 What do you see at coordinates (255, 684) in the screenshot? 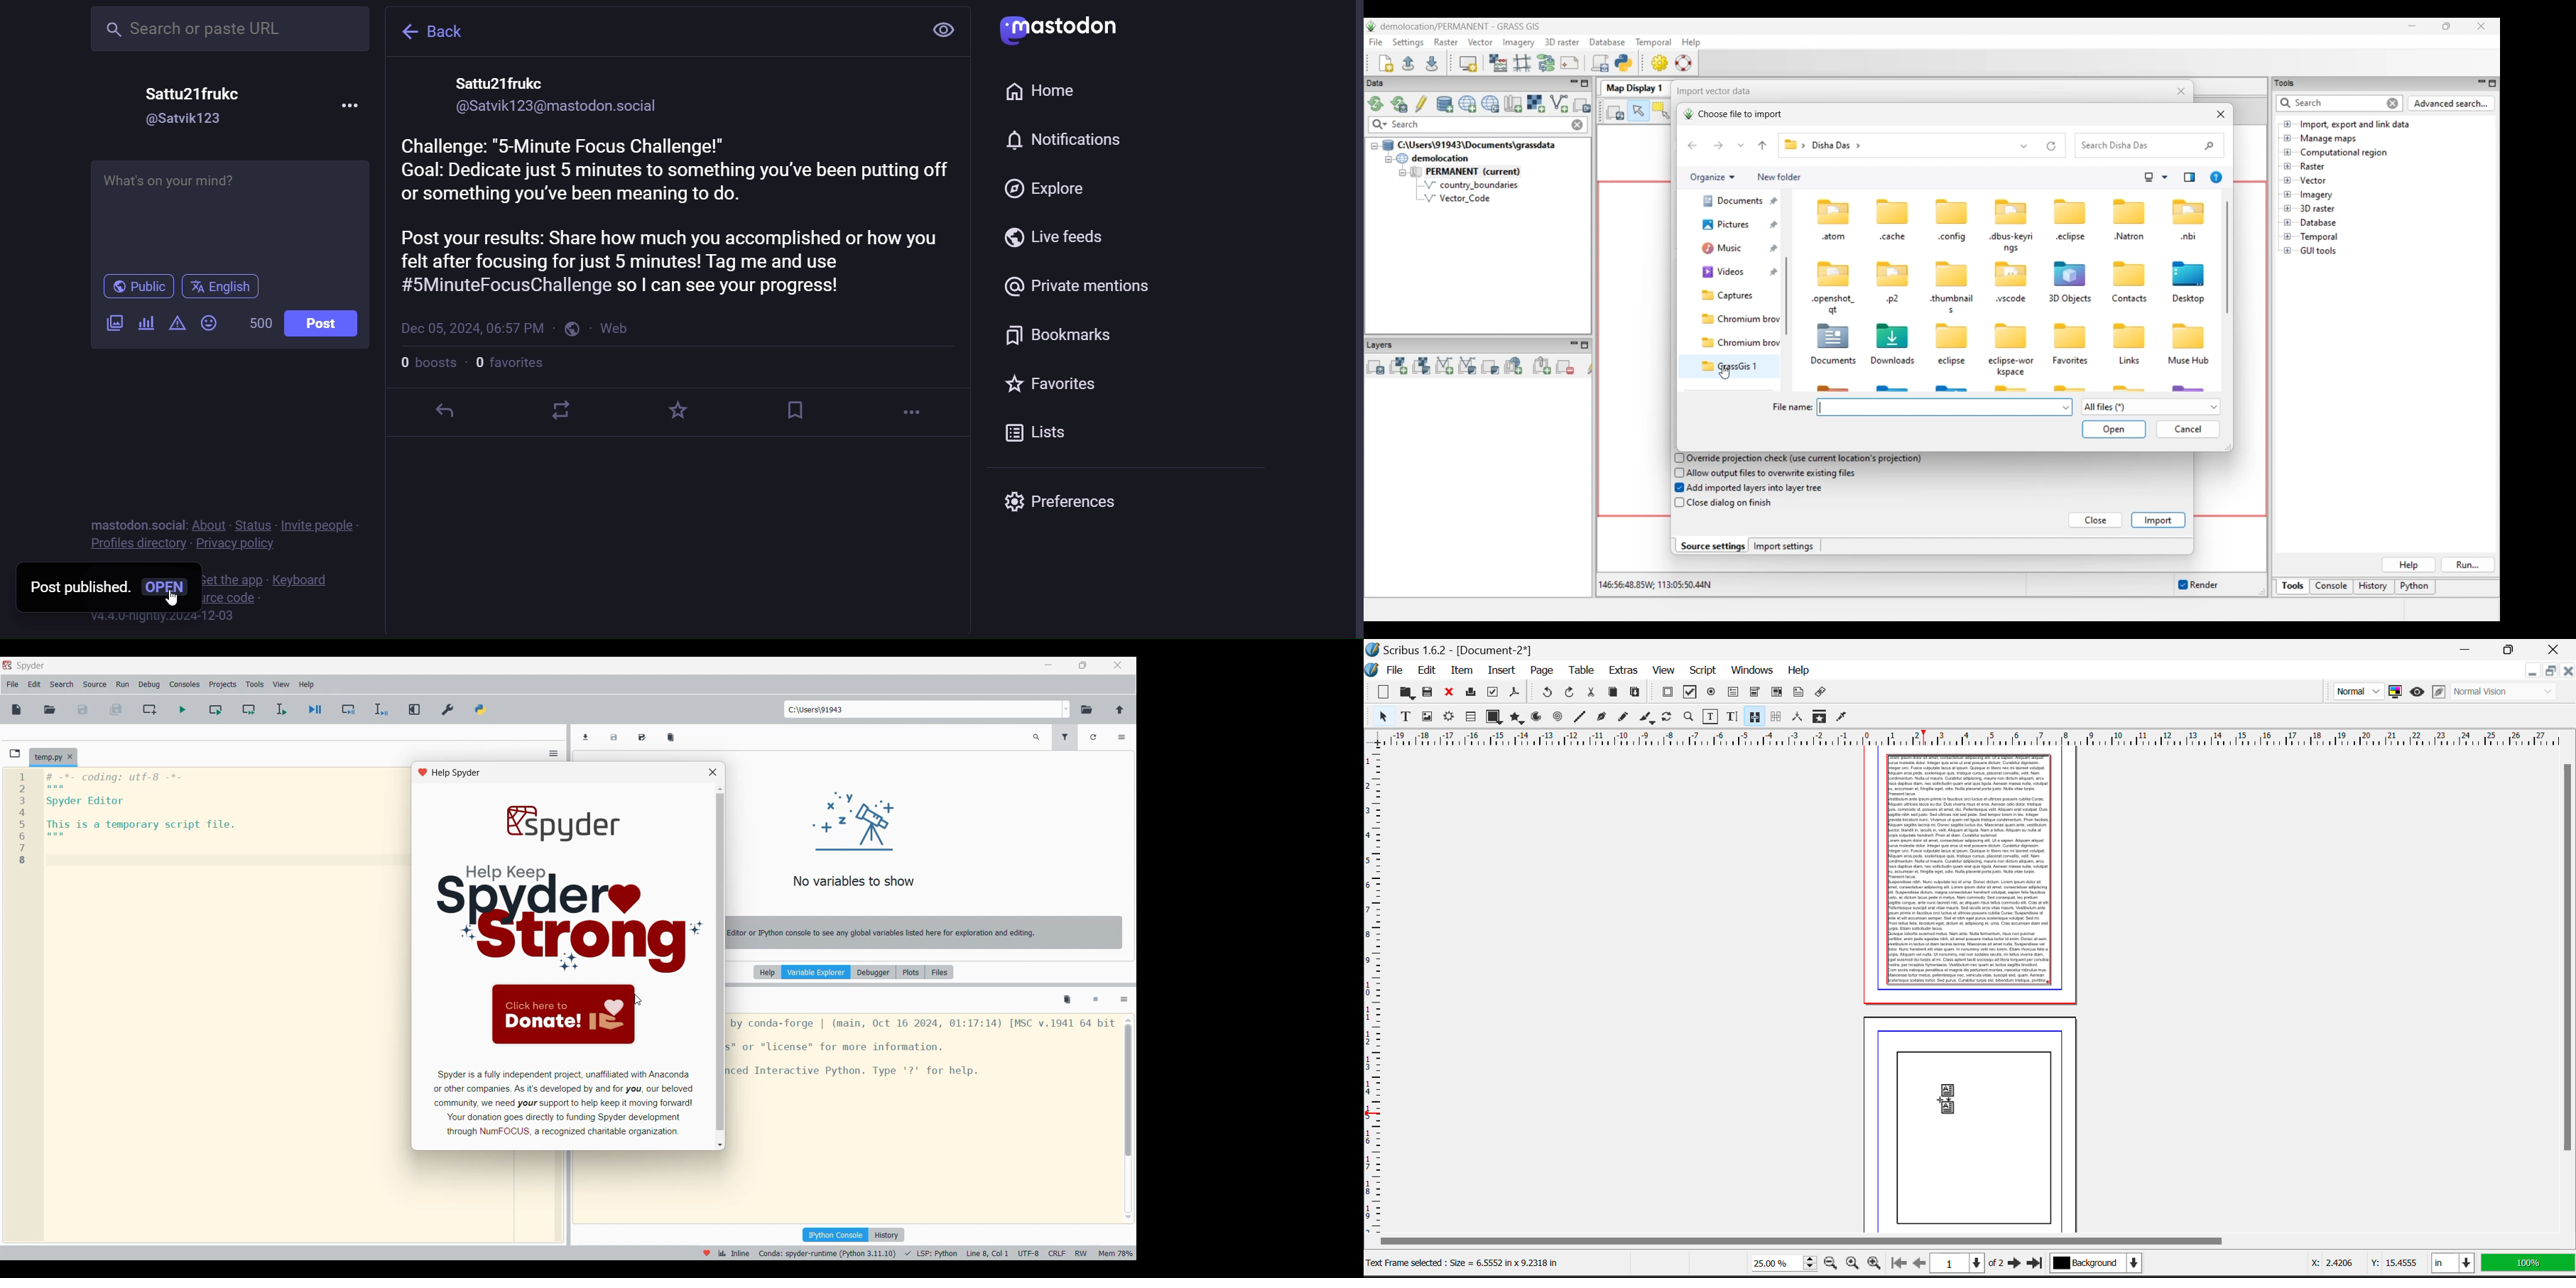
I see `Tools menu` at bounding box center [255, 684].